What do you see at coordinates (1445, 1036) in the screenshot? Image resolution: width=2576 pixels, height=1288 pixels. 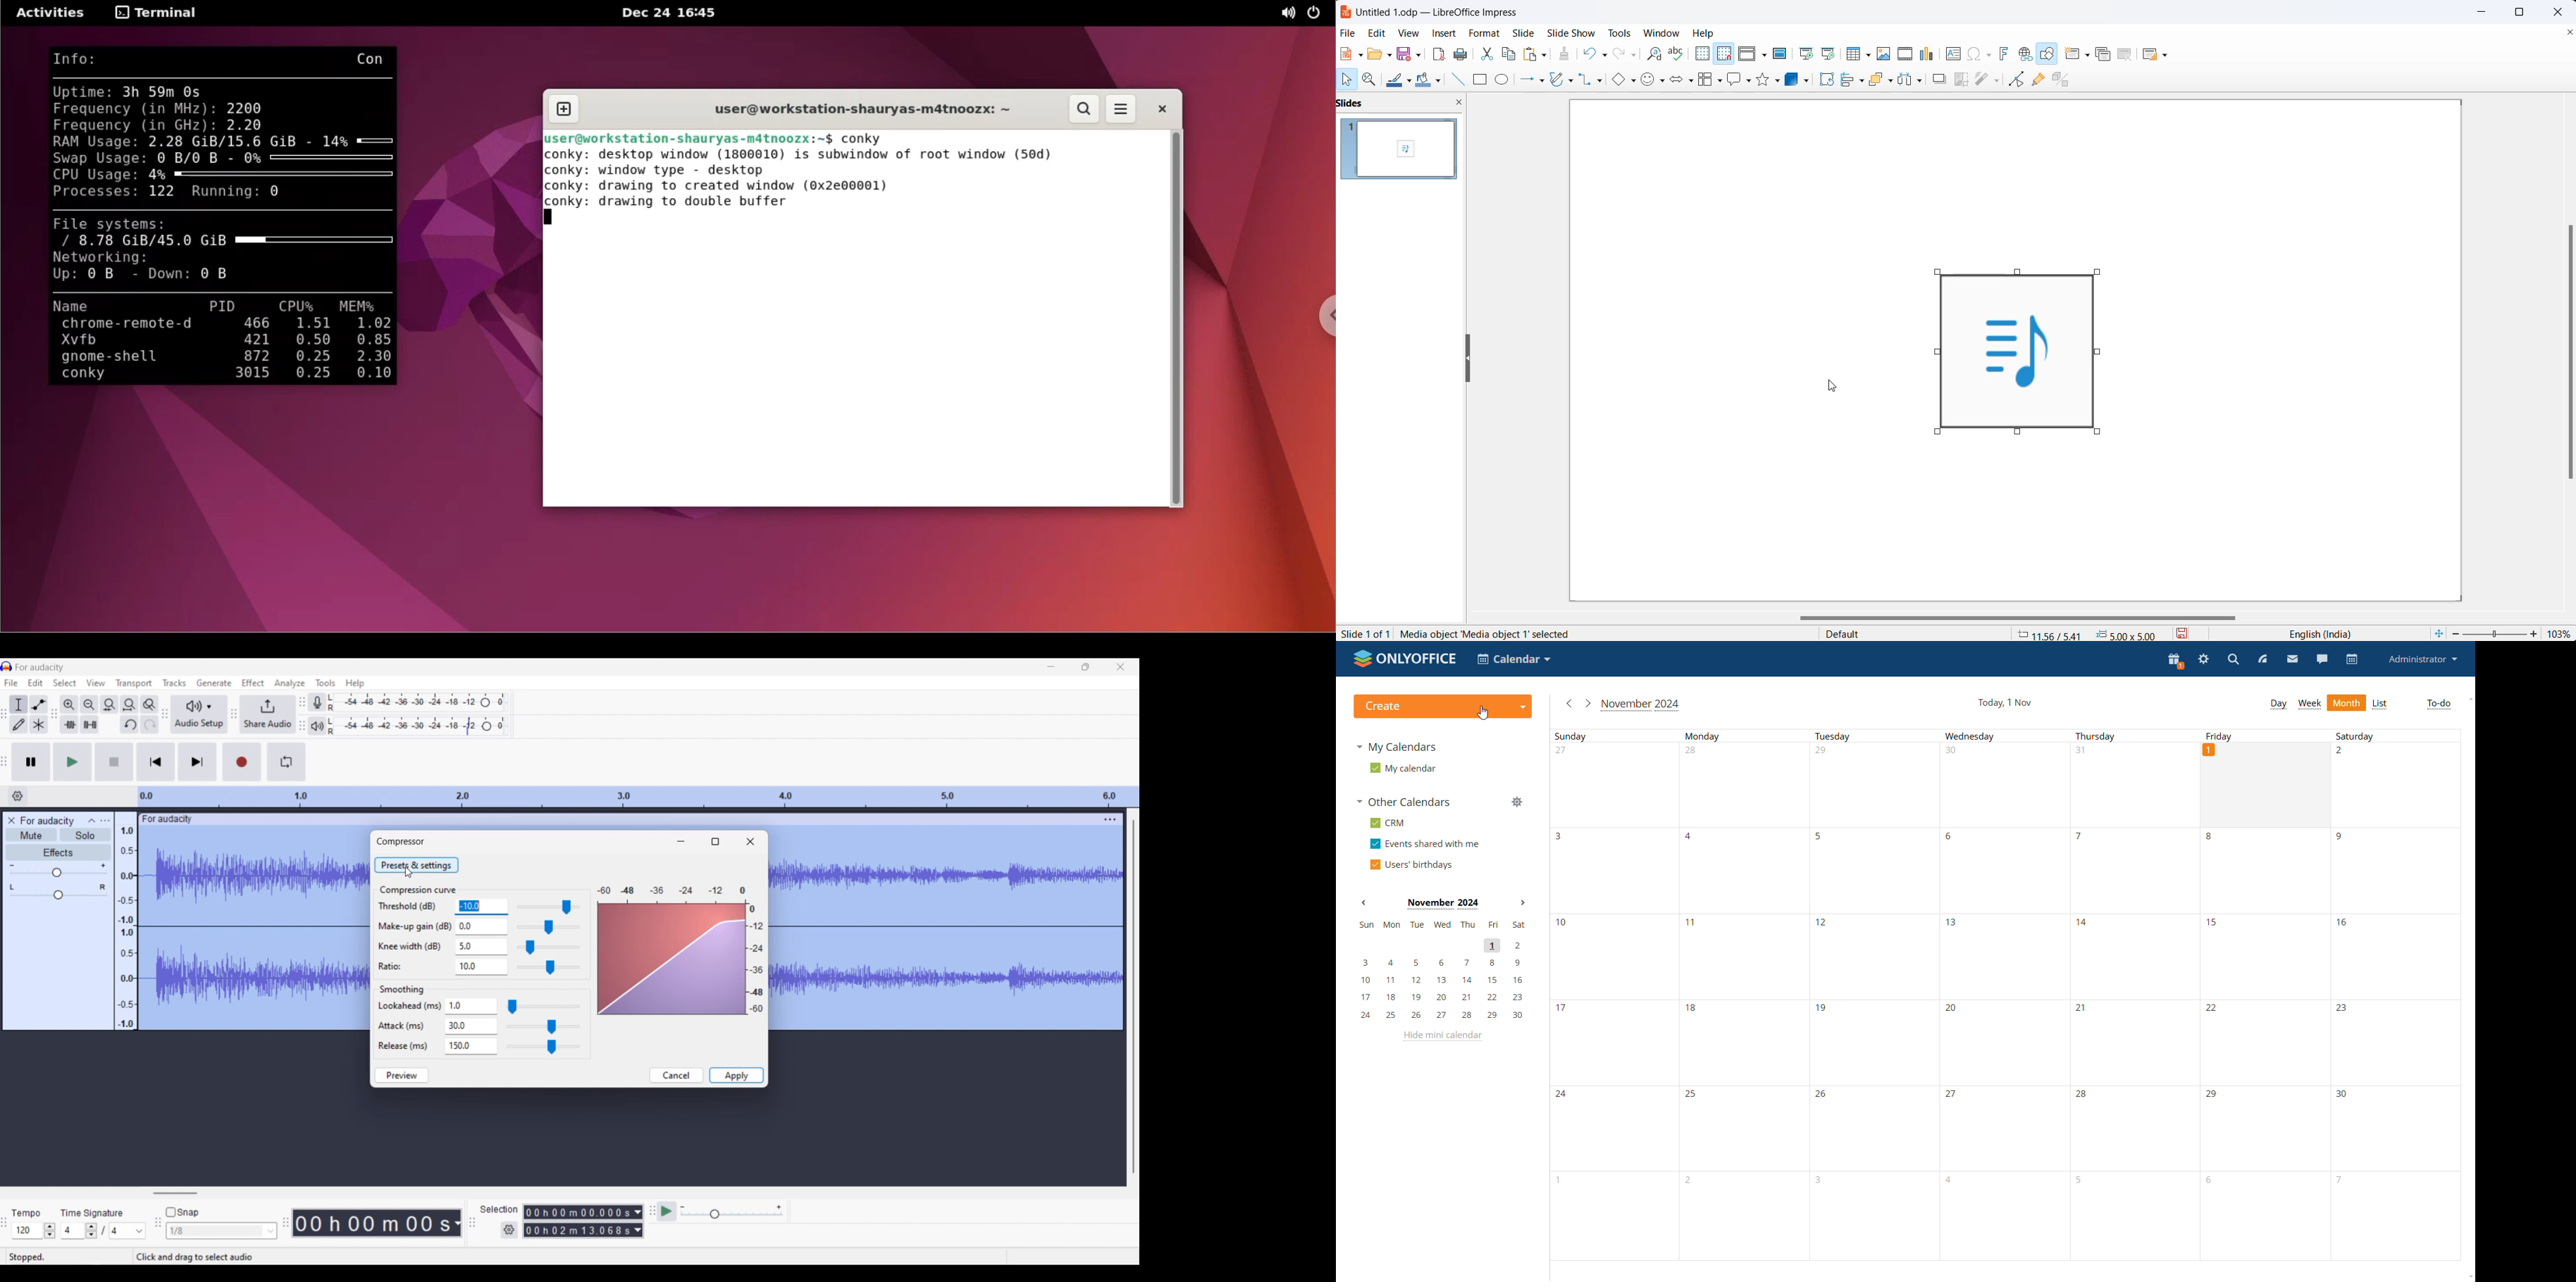 I see `hide mini calendar` at bounding box center [1445, 1036].